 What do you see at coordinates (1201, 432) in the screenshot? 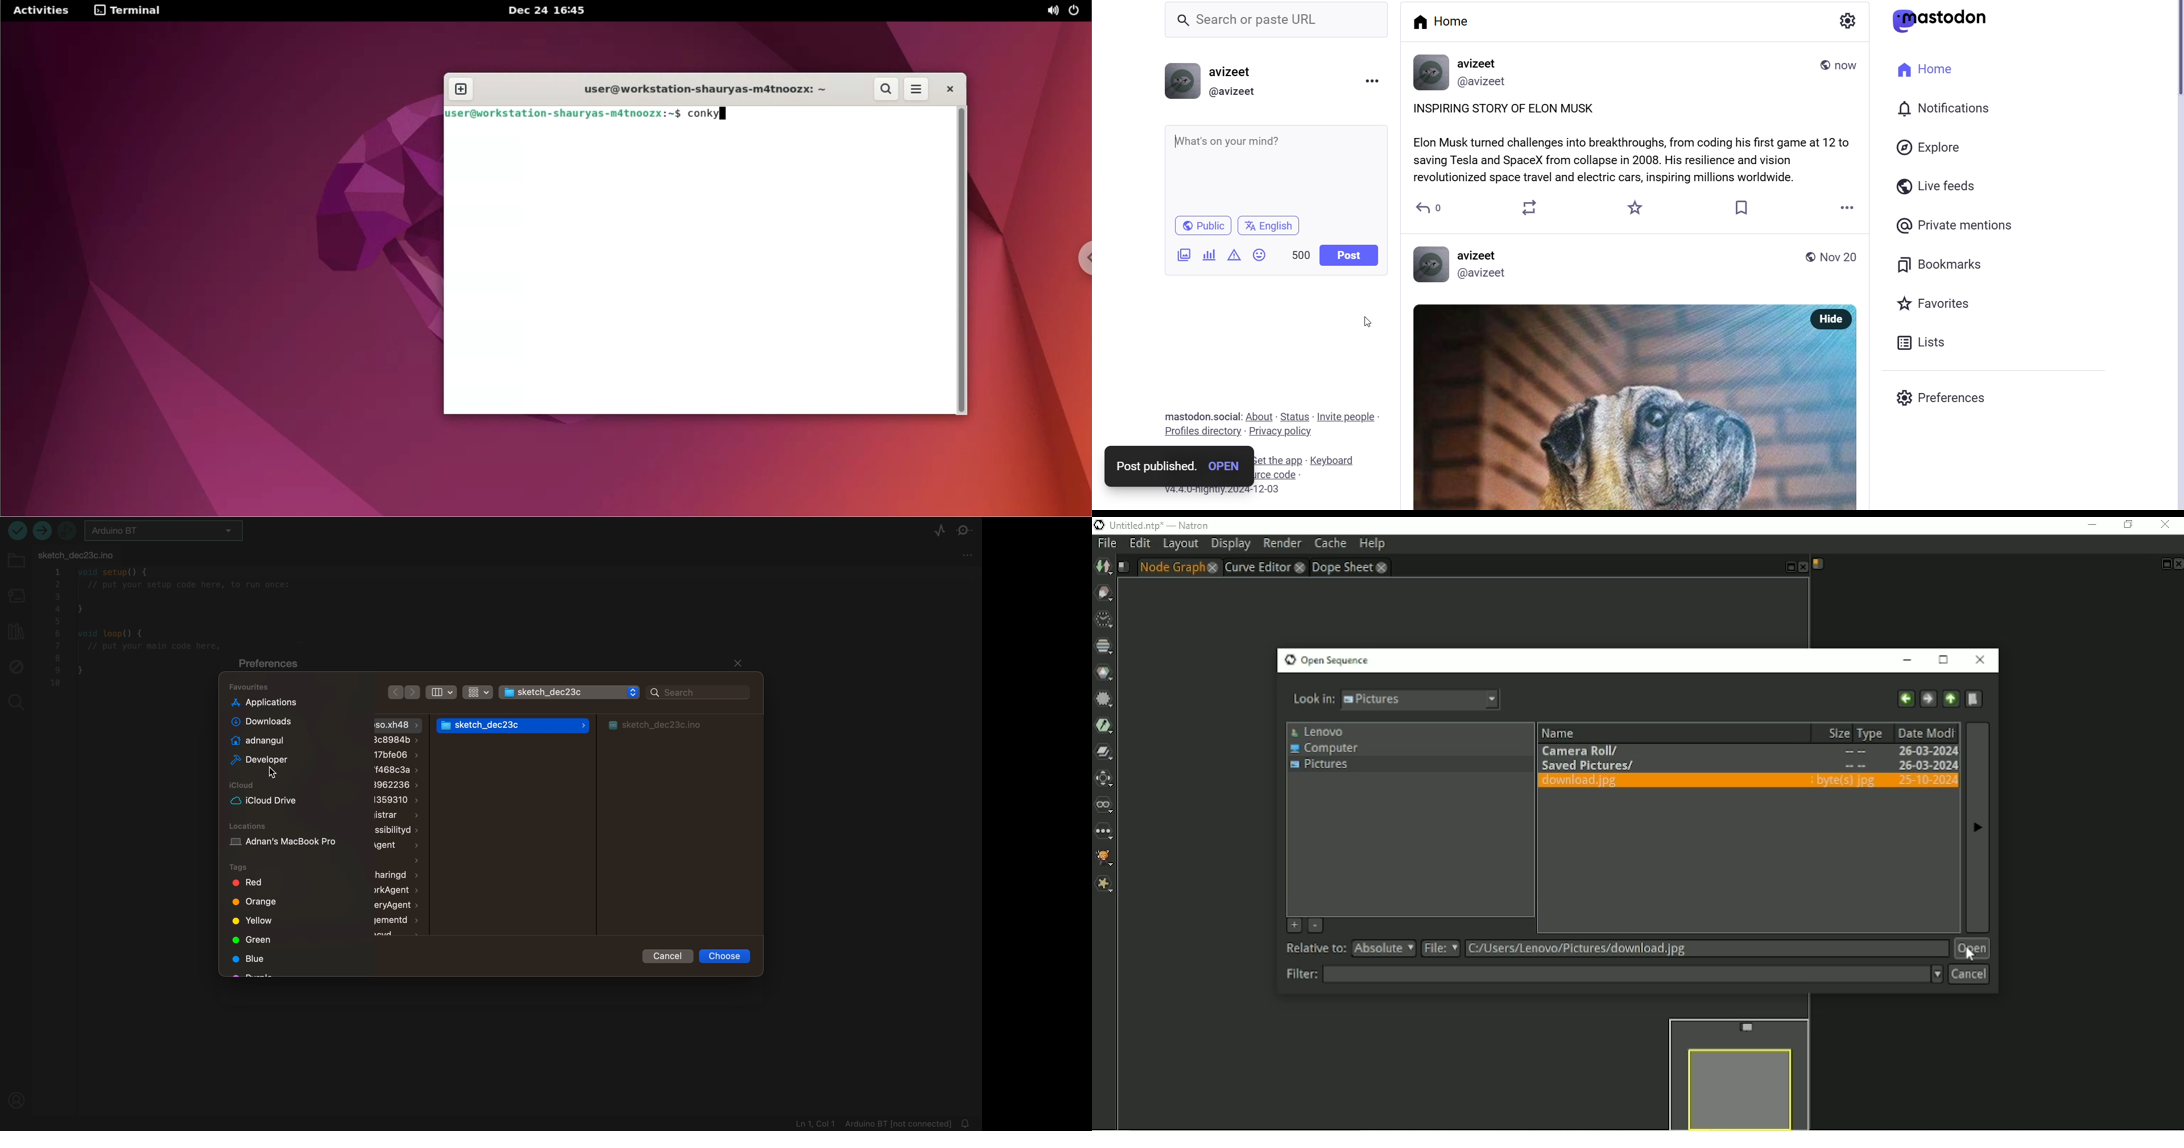
I see `profiles directory` at bounding box center [1201, 432].